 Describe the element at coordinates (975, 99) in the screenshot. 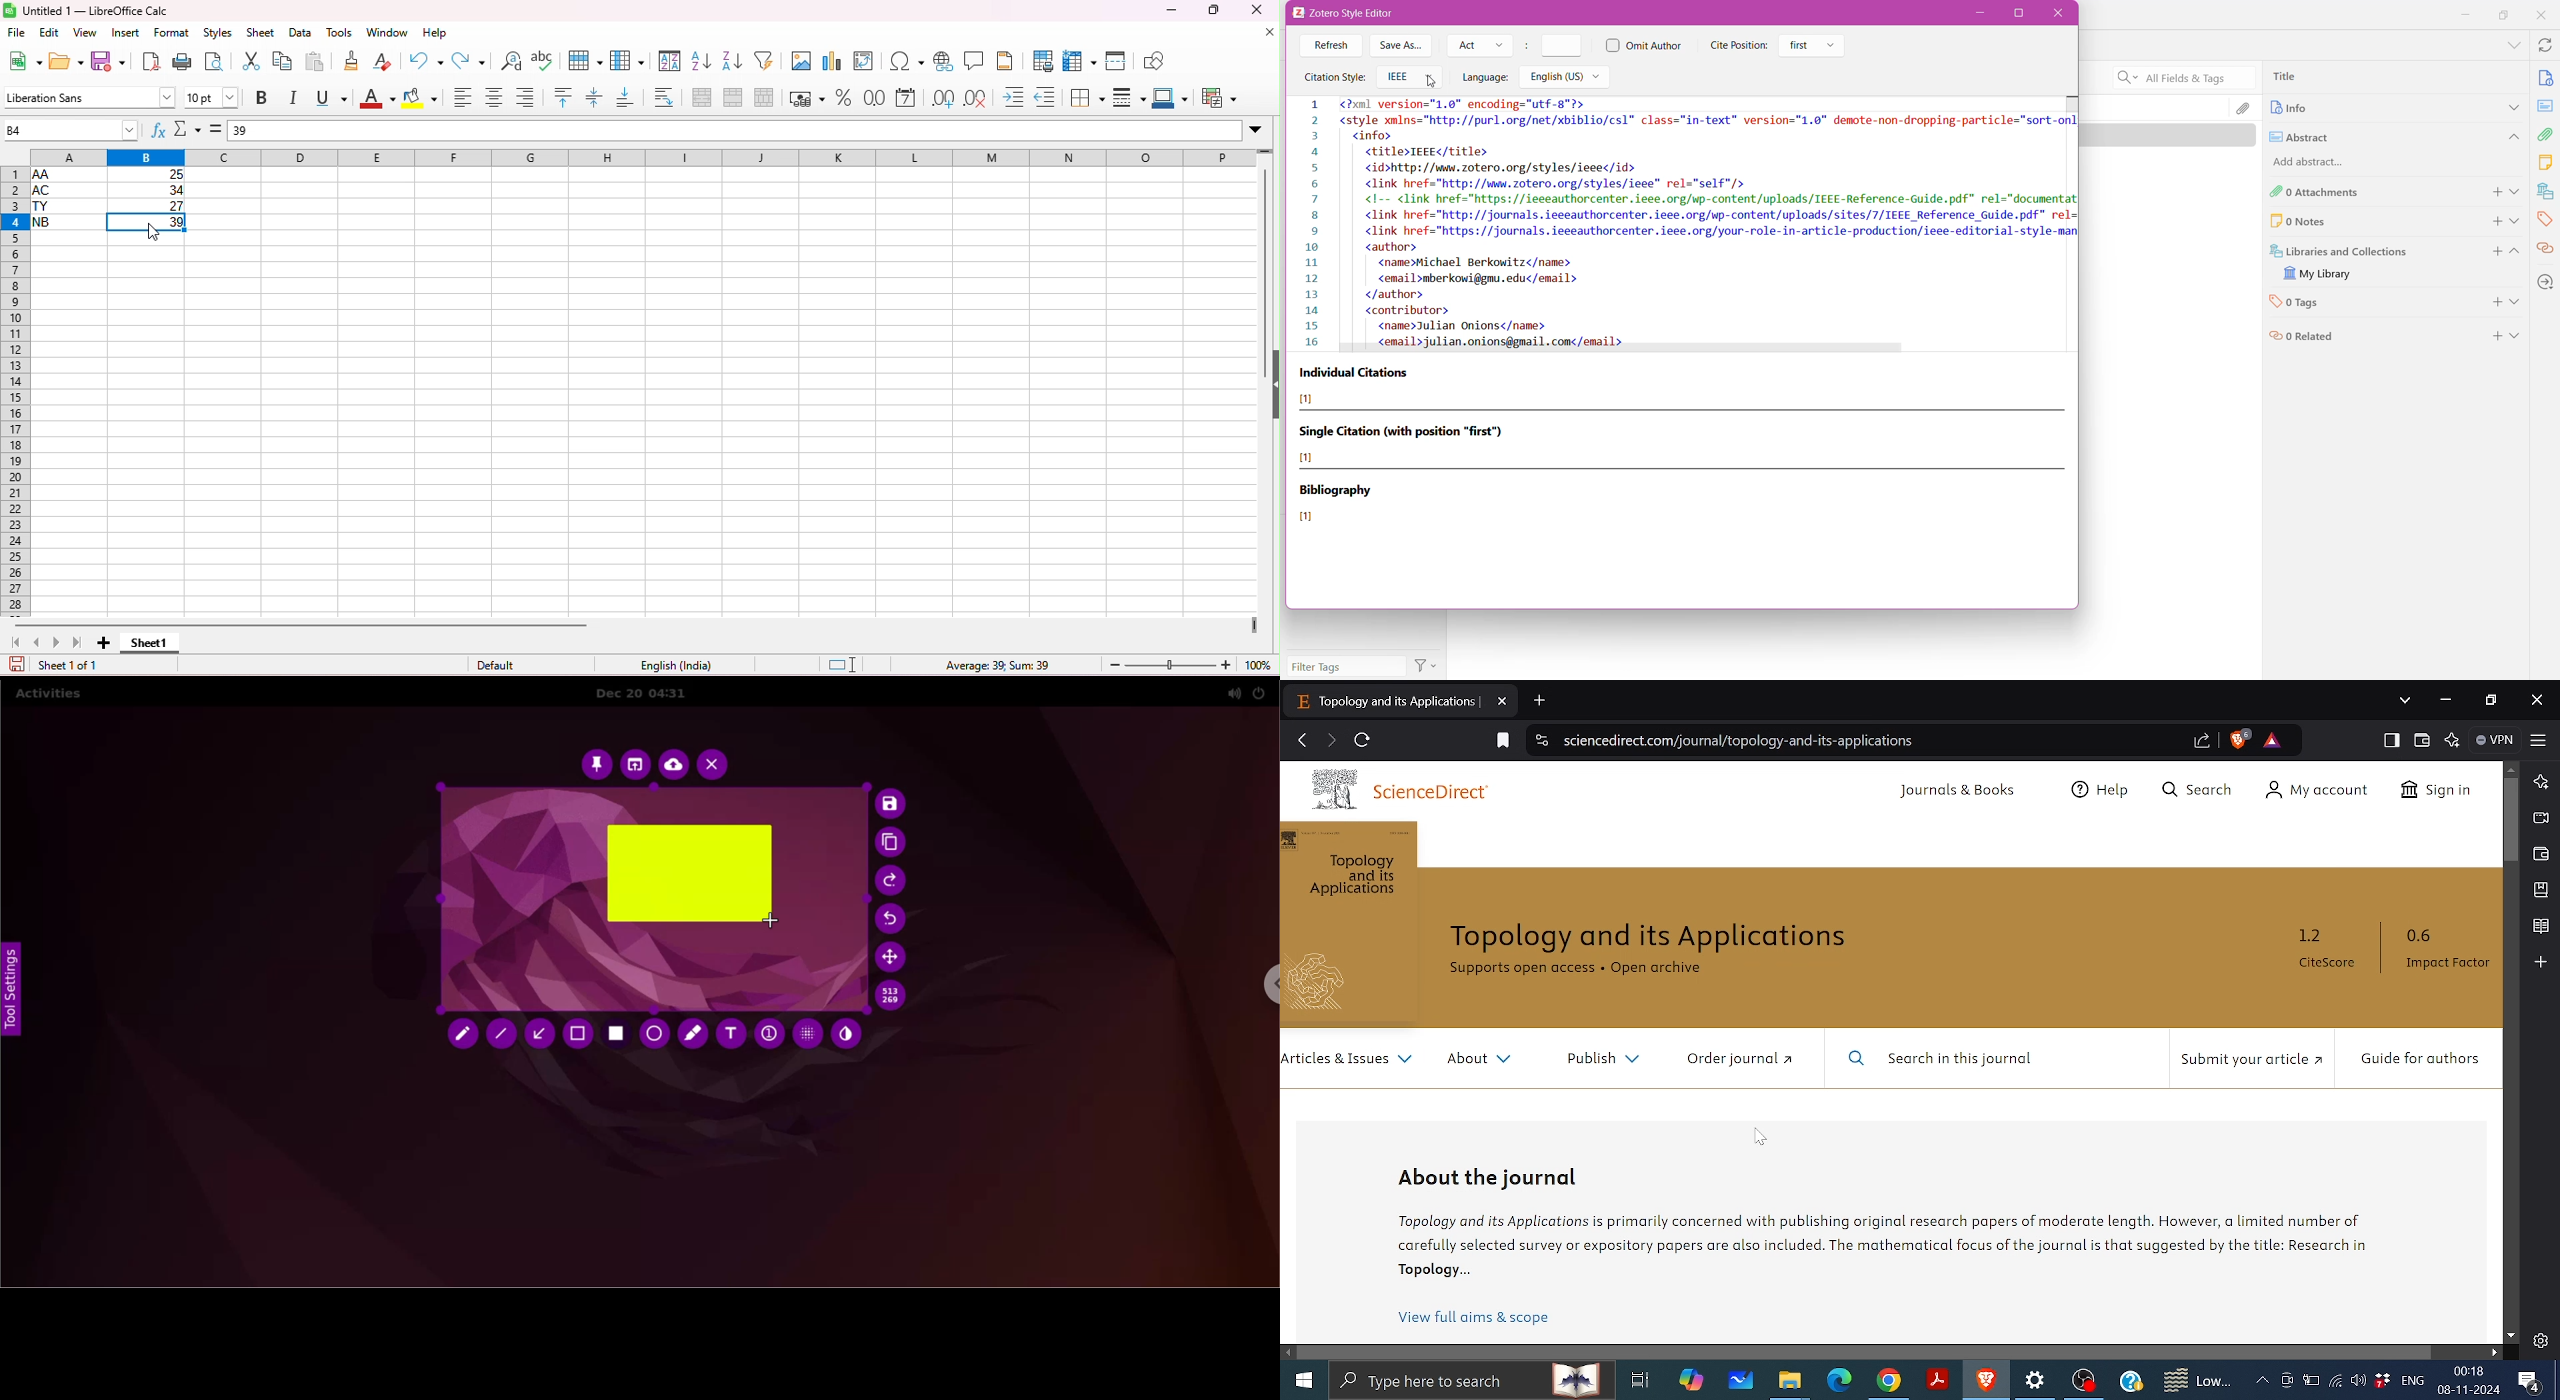

I see `delete decimal` at that location.